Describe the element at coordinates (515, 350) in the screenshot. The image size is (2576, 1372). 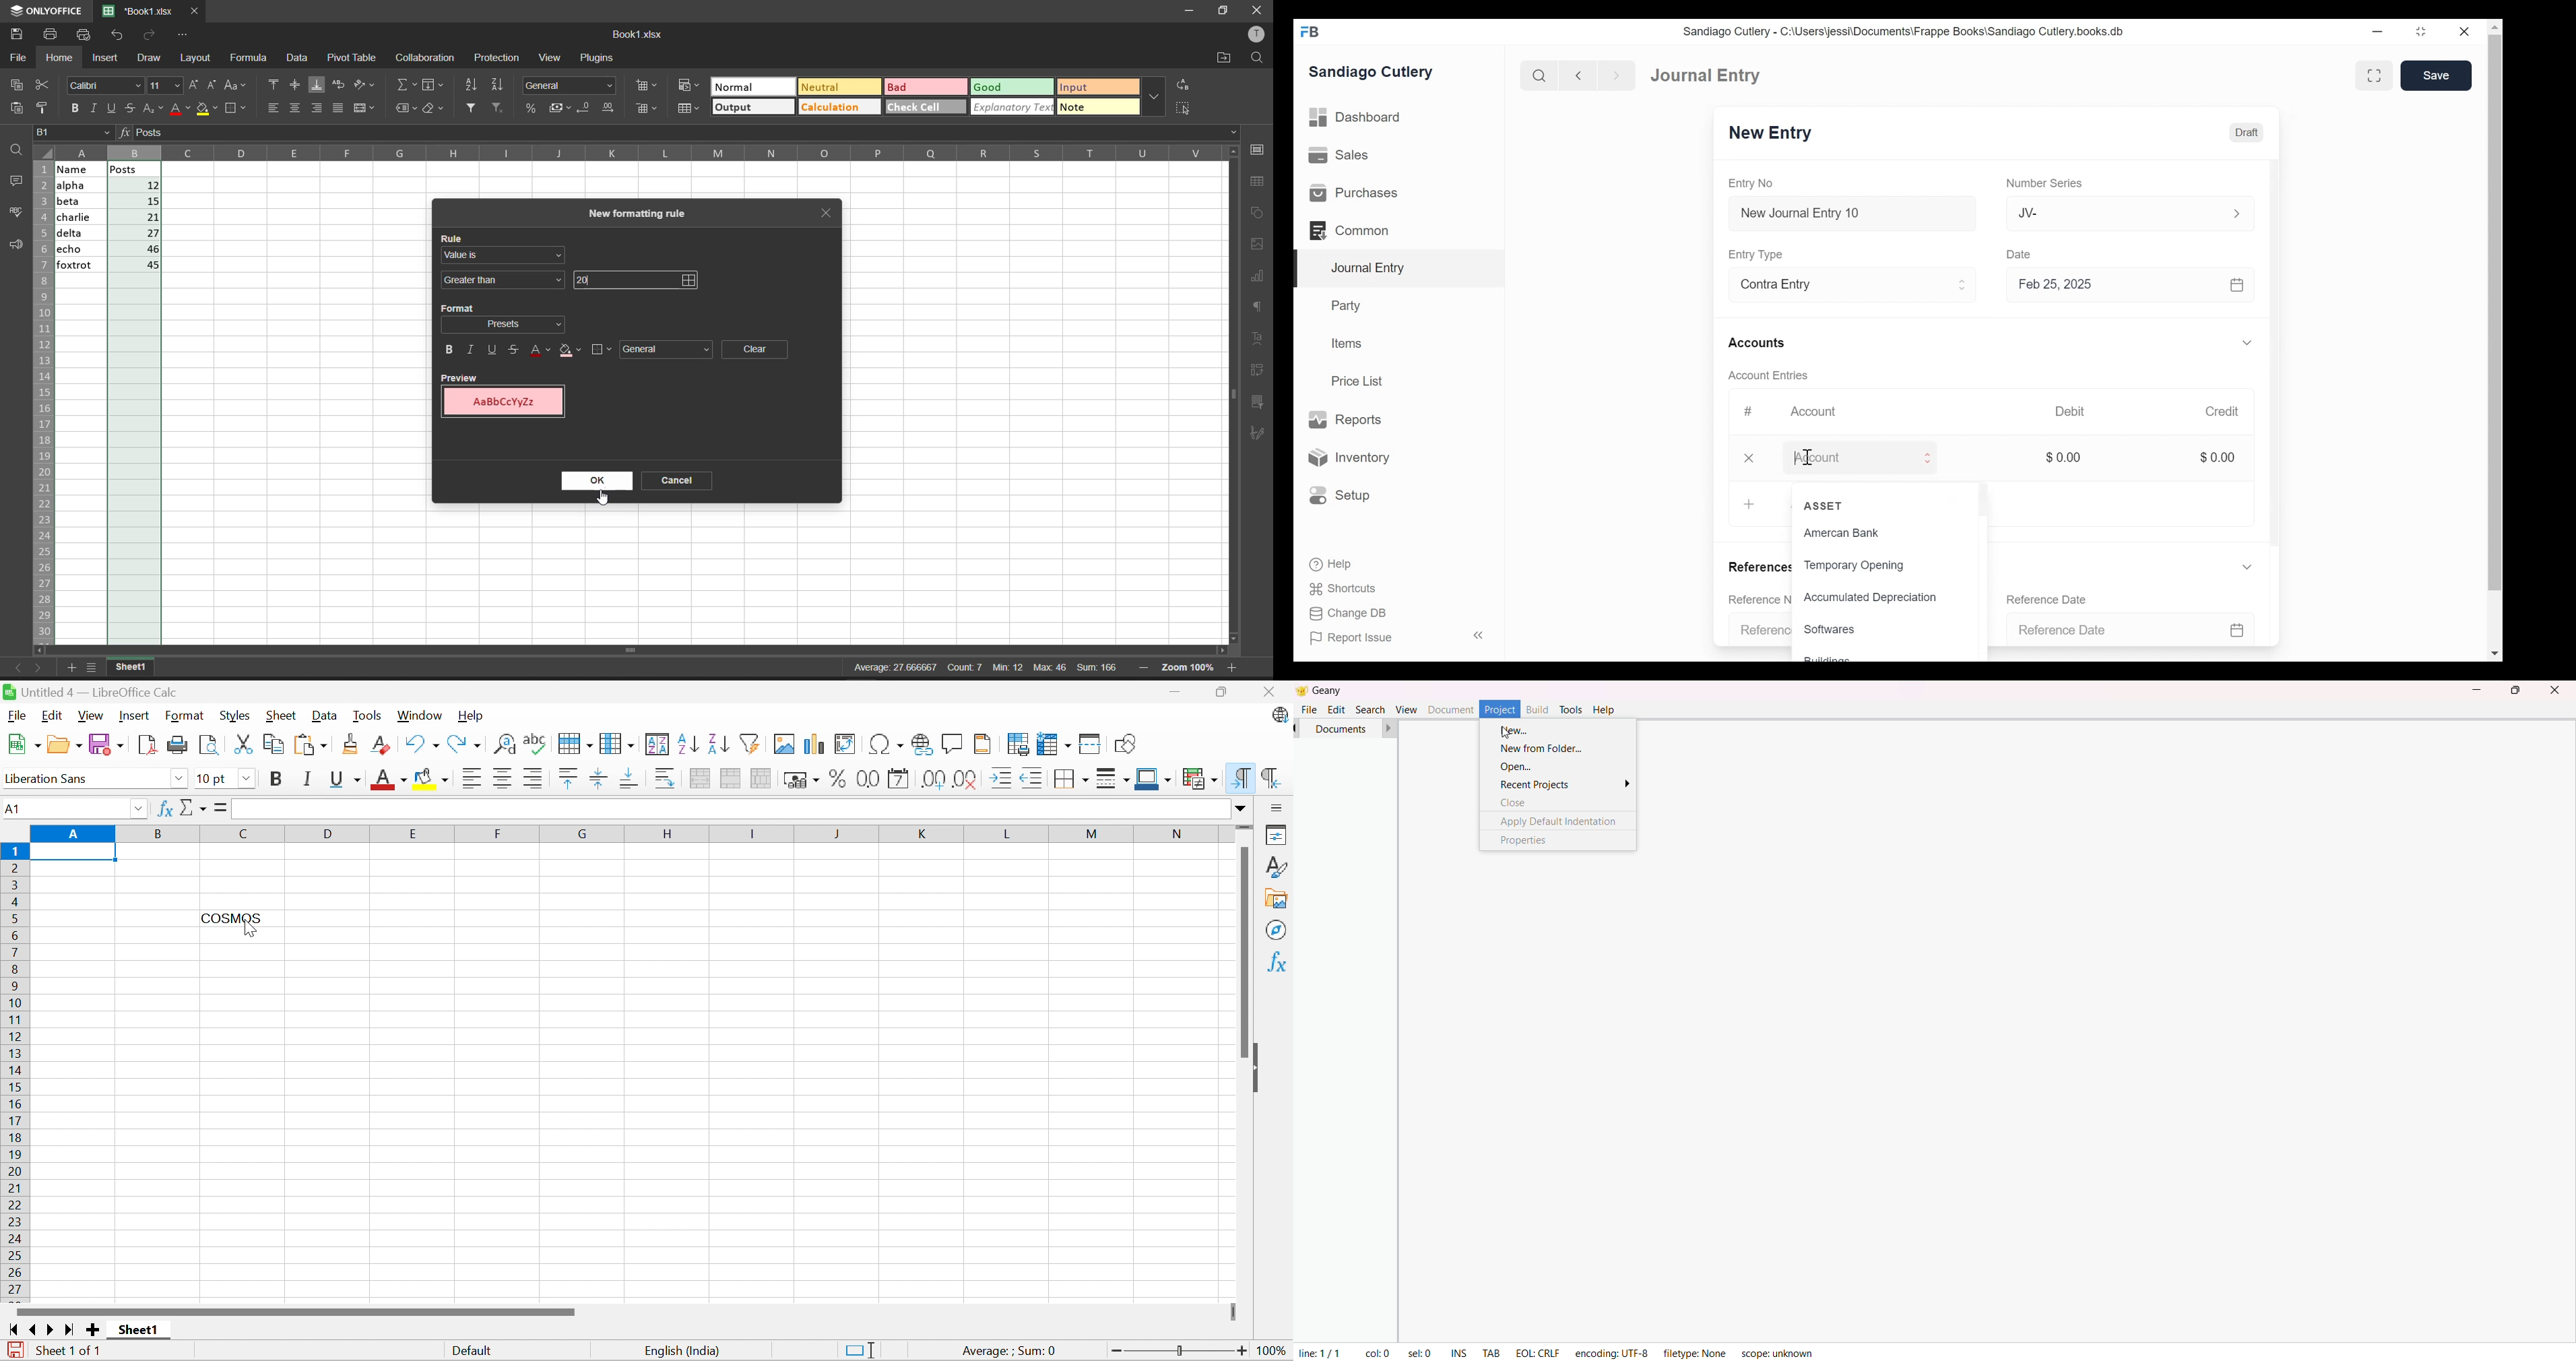
I see `strikethrough` at that location.